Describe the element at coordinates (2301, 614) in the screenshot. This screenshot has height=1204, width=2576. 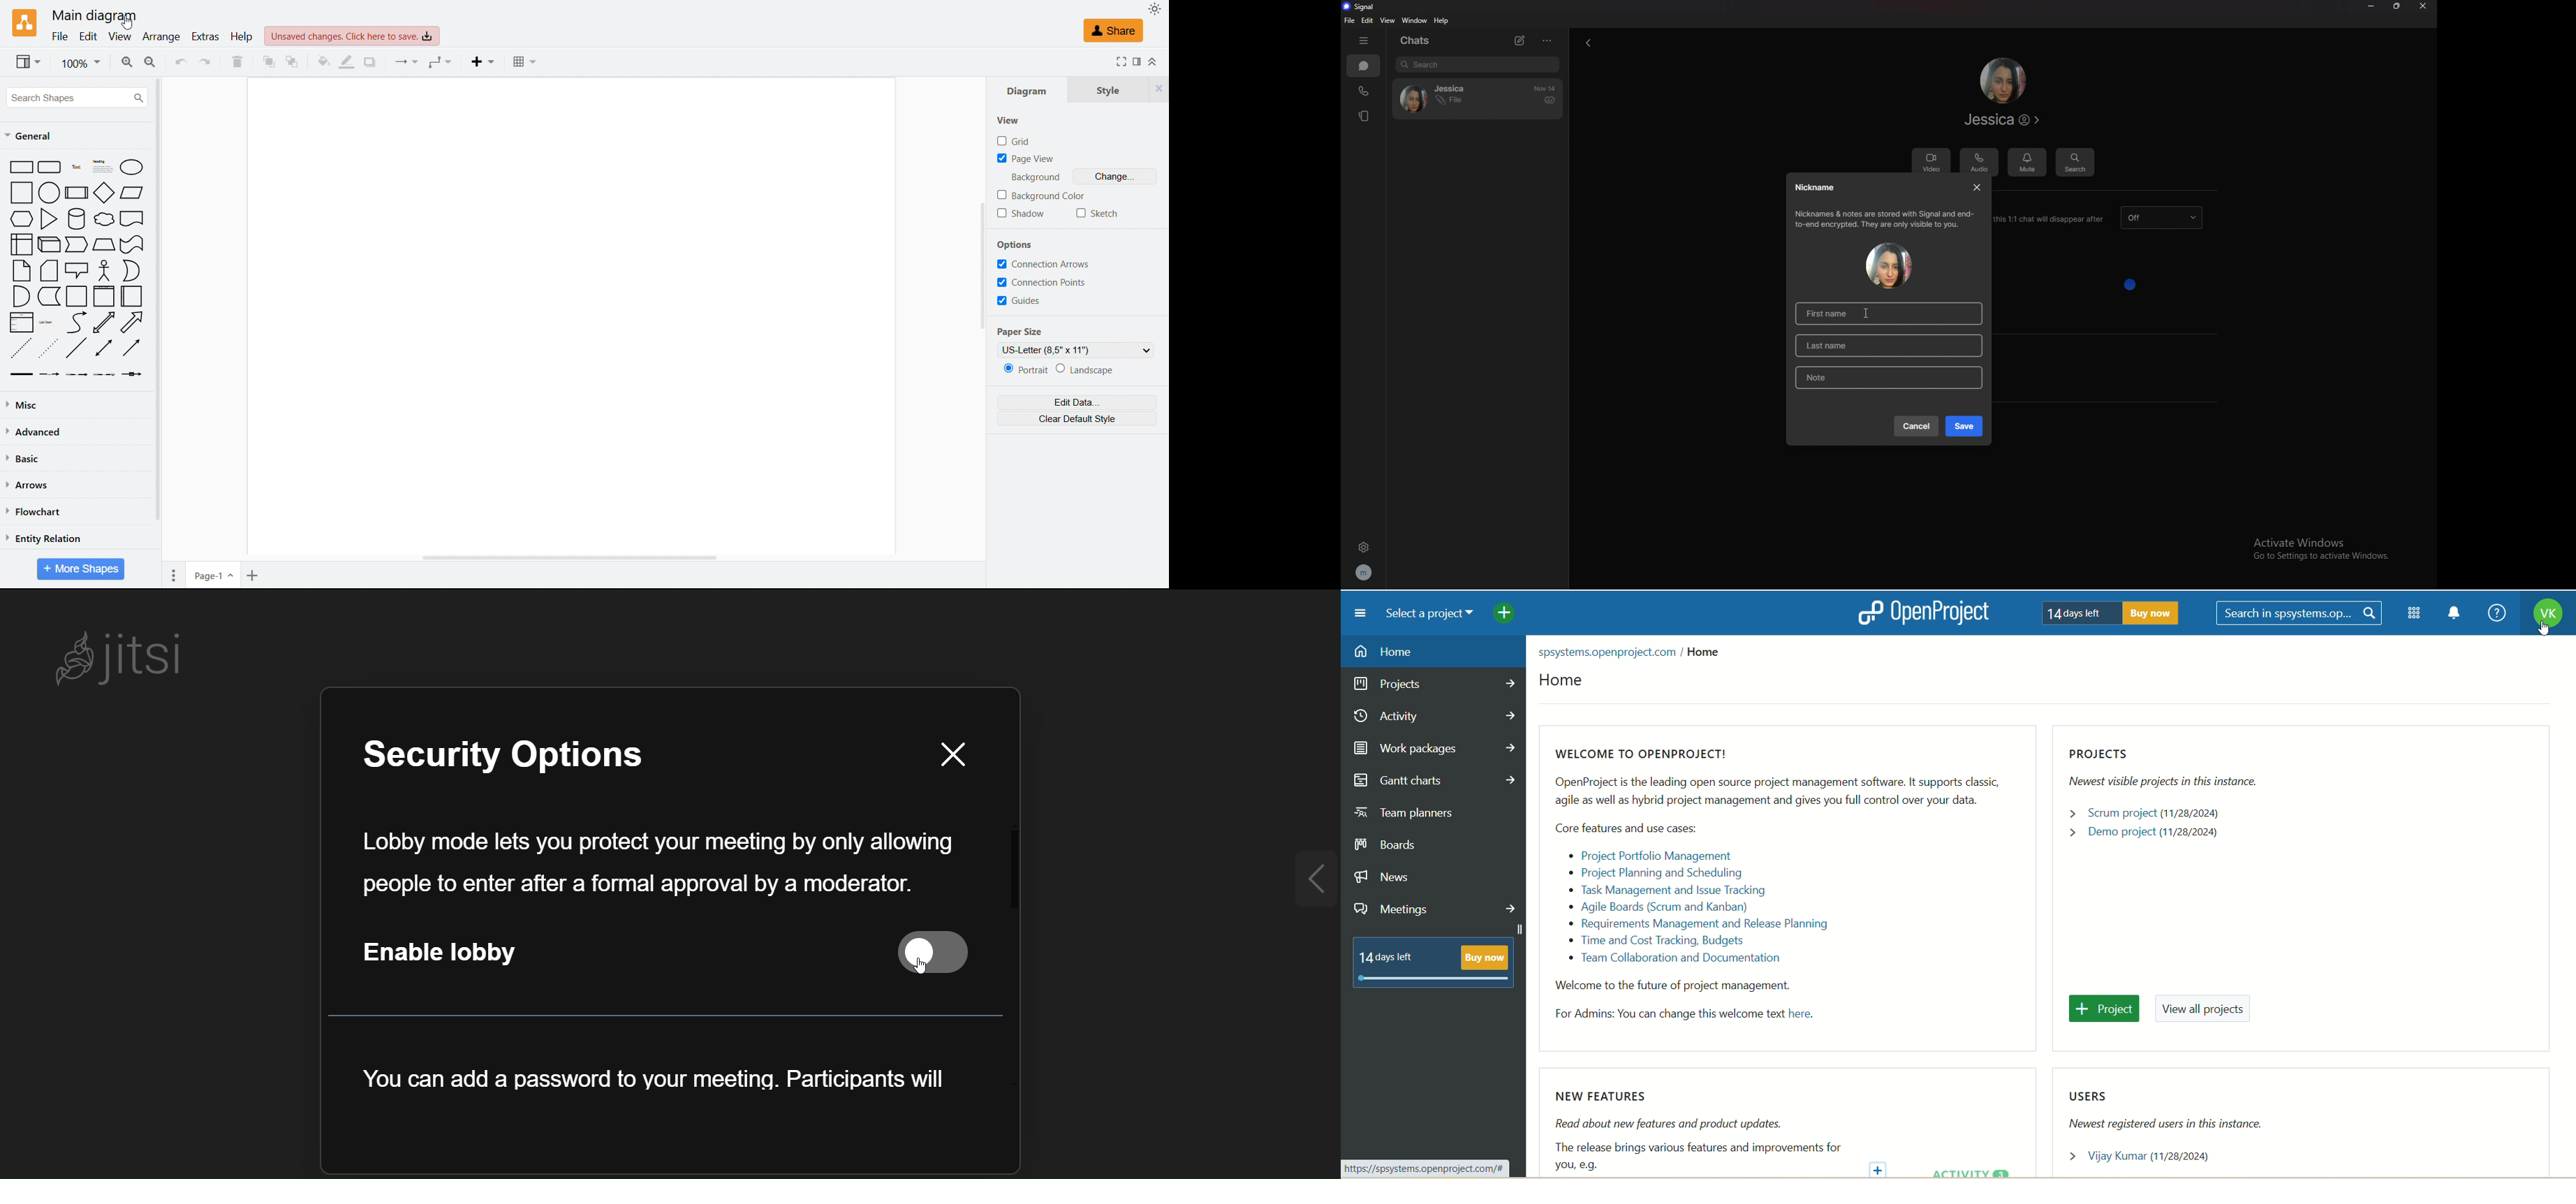
I see `search` at that location.